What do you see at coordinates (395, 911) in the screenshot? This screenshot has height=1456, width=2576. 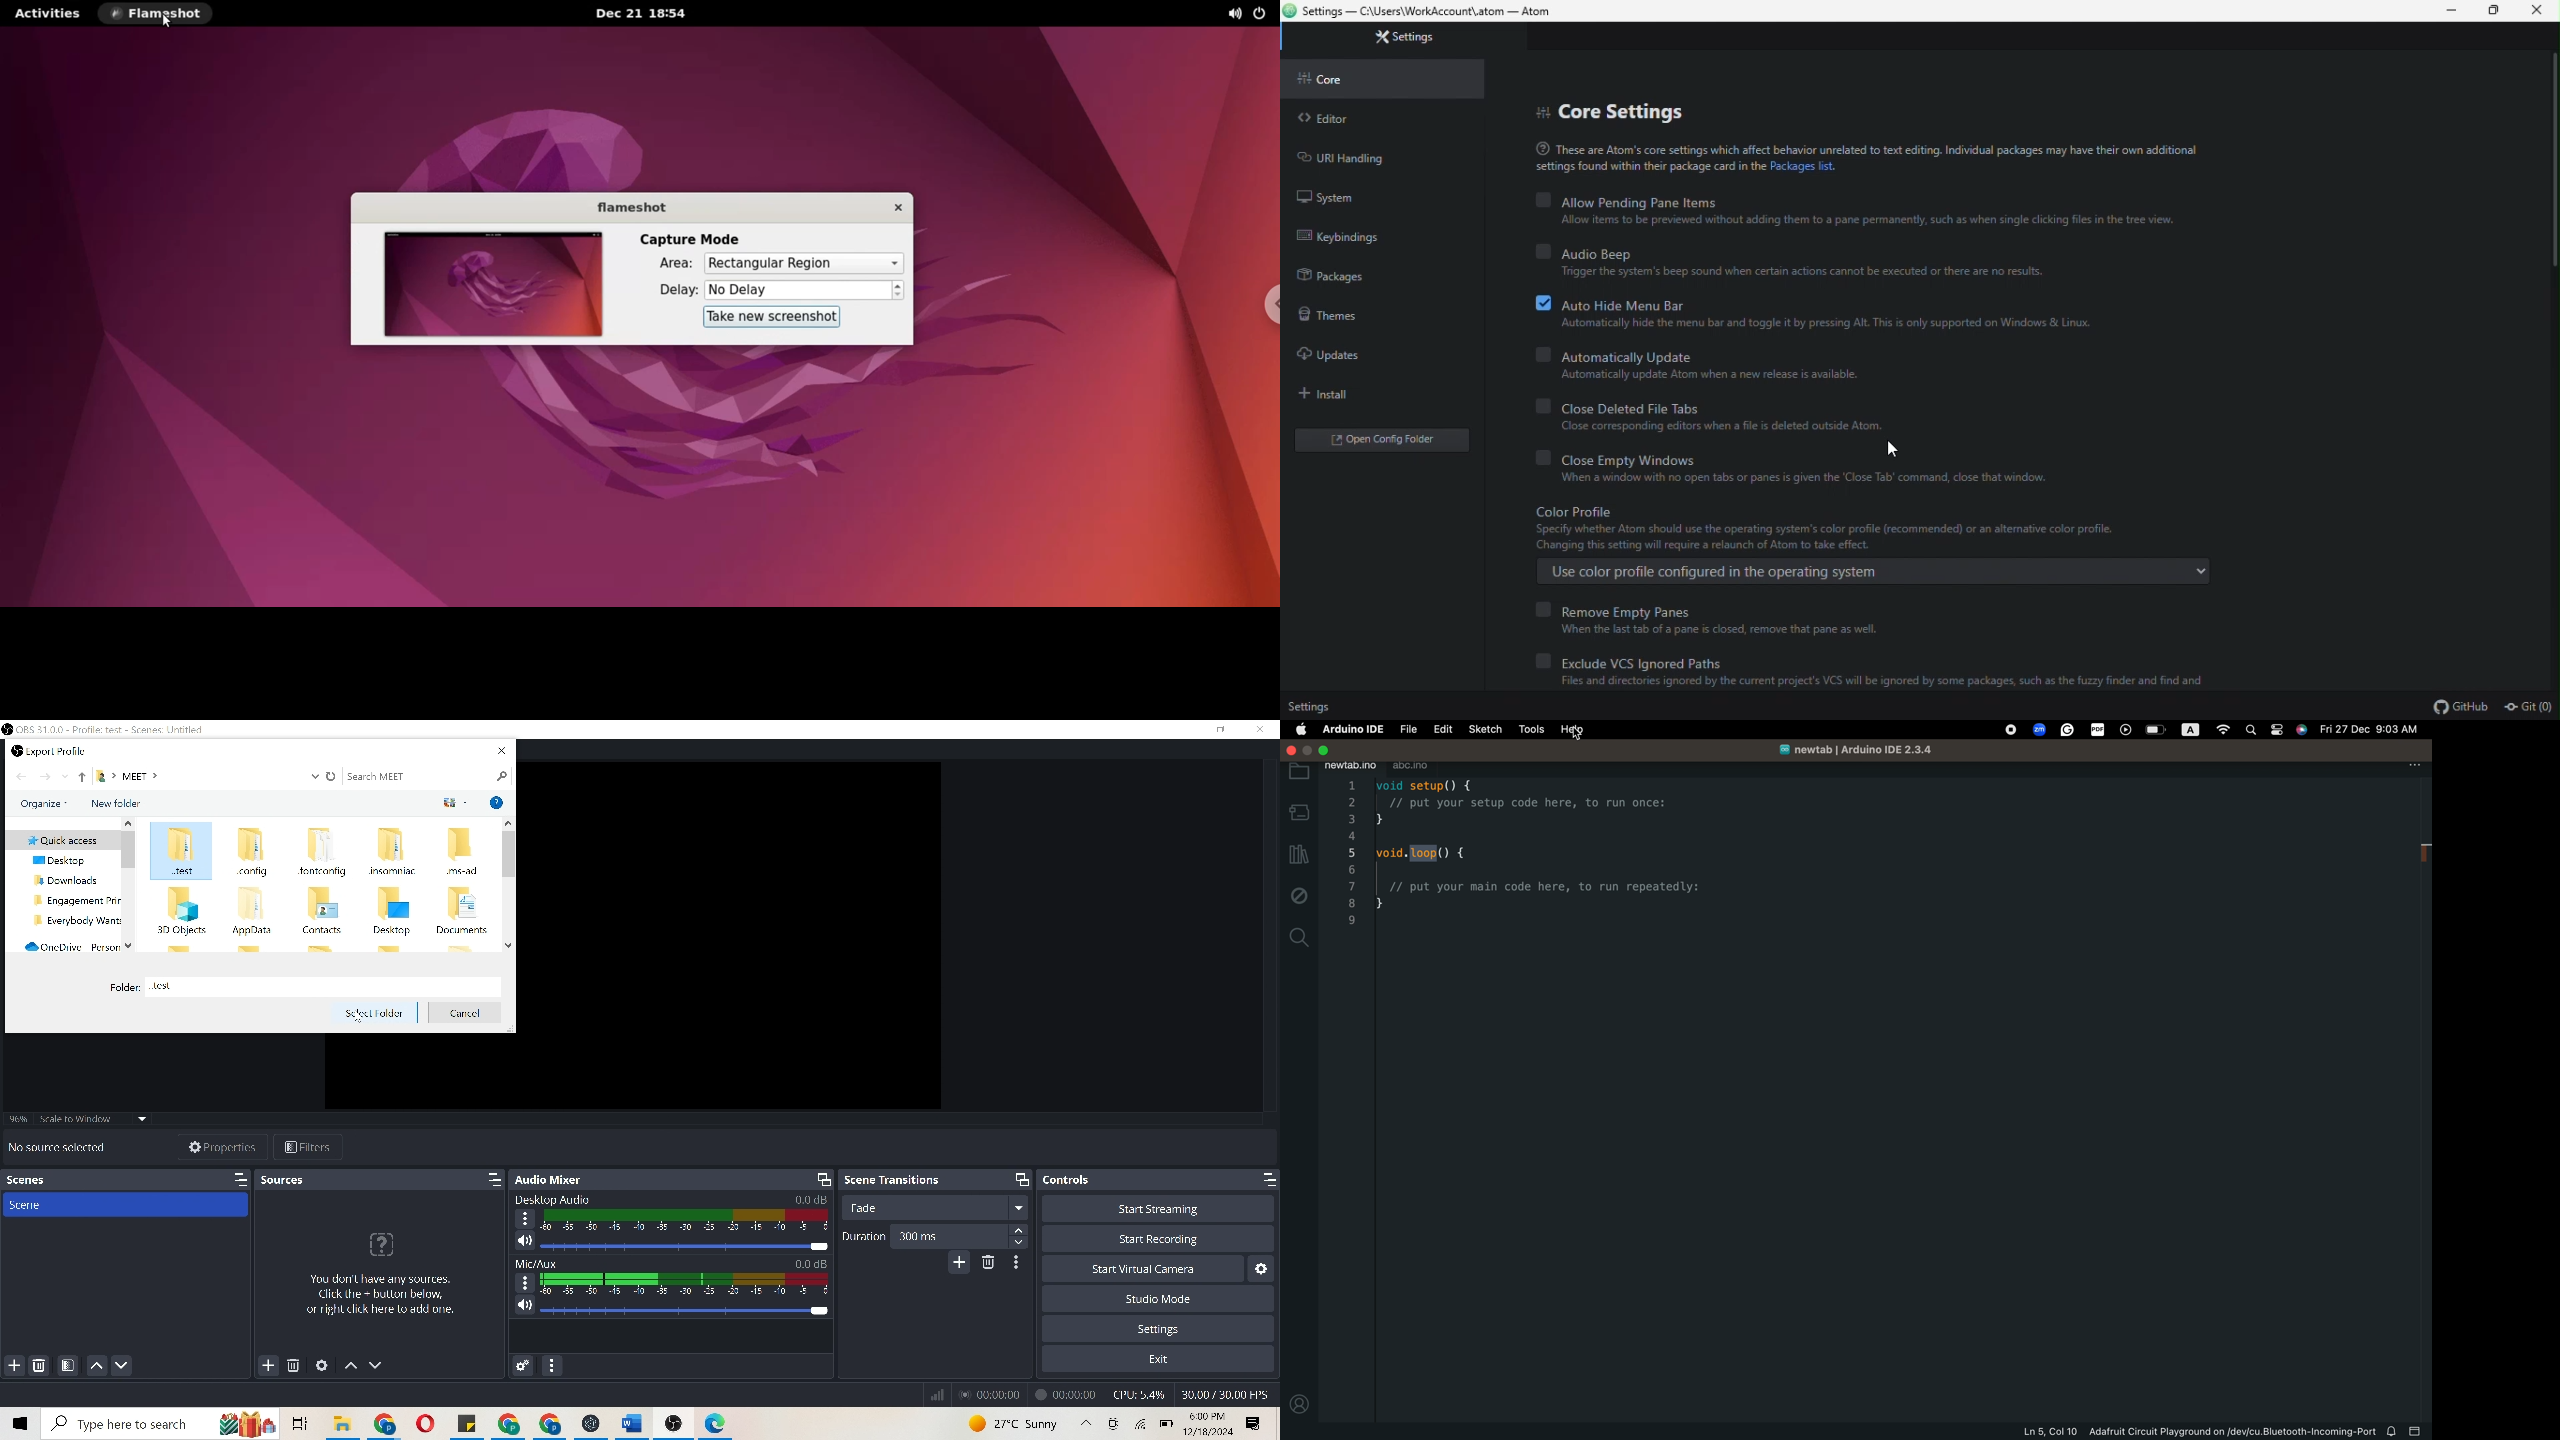 I see `Desktop` at bounding box center [395, 911].